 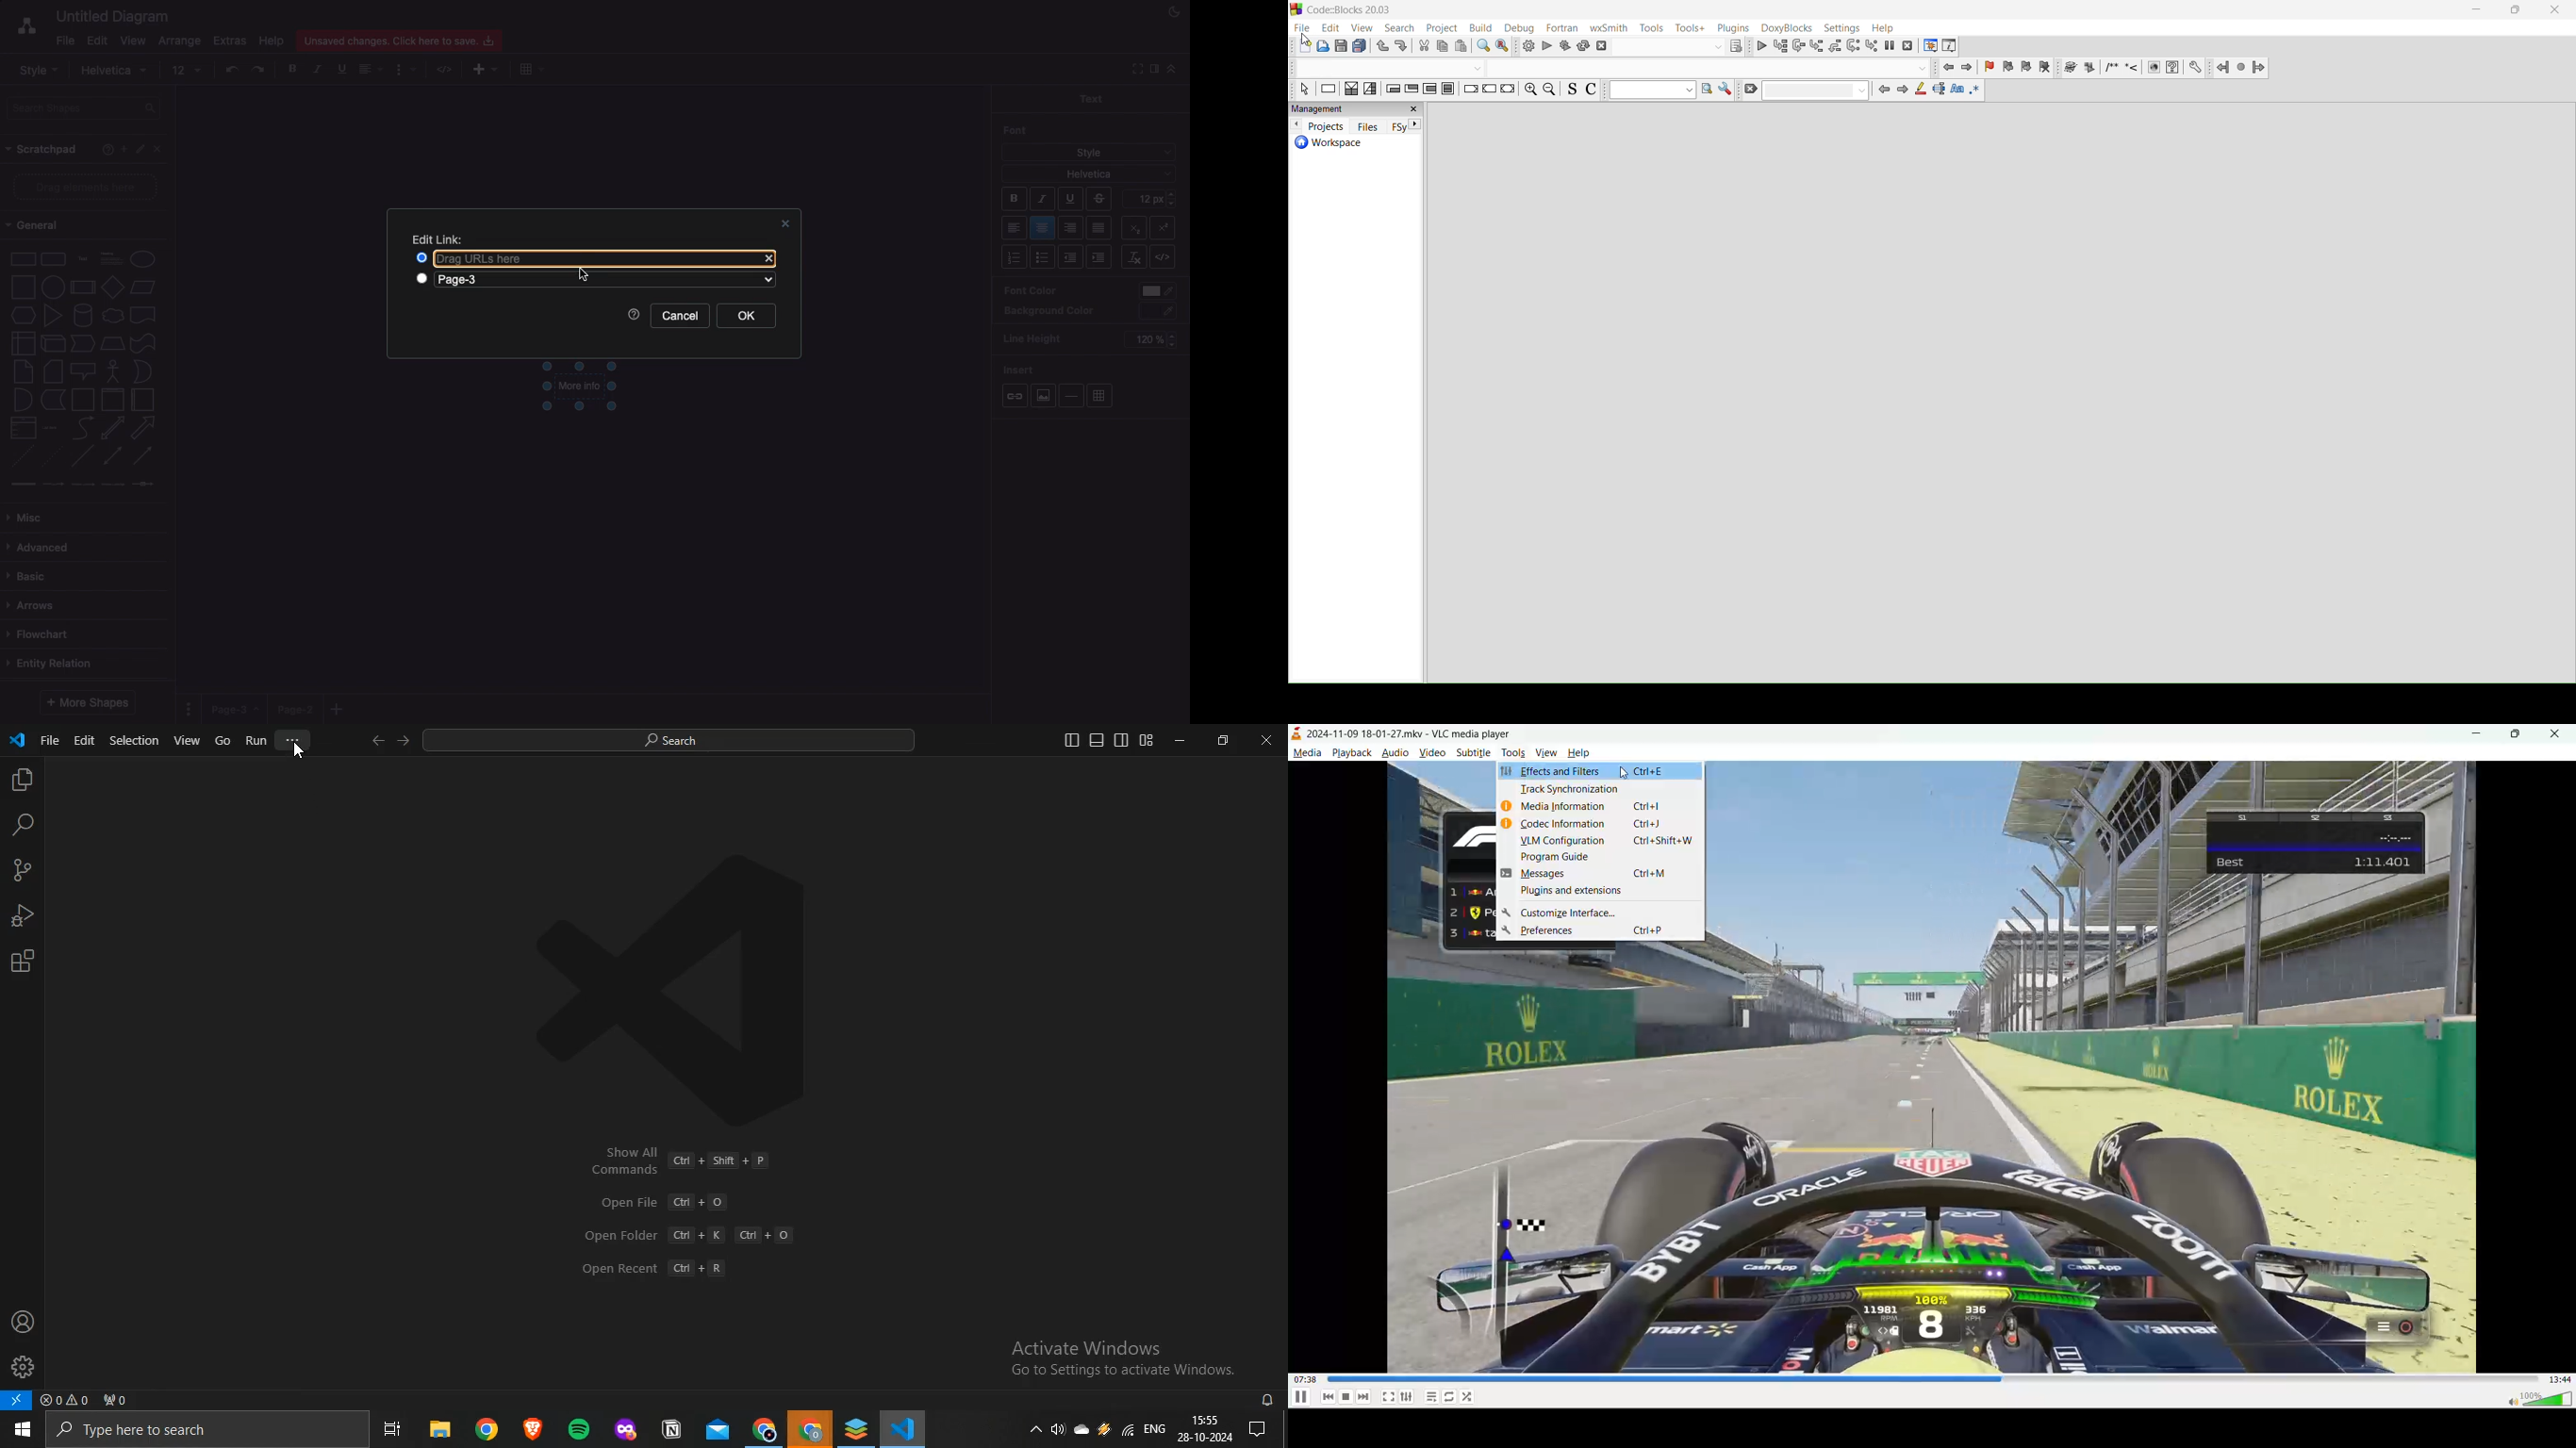 What do you see at coordinates (420, 257) in the screenshot?
I see `checkbox` at bounding box center [420, 257].